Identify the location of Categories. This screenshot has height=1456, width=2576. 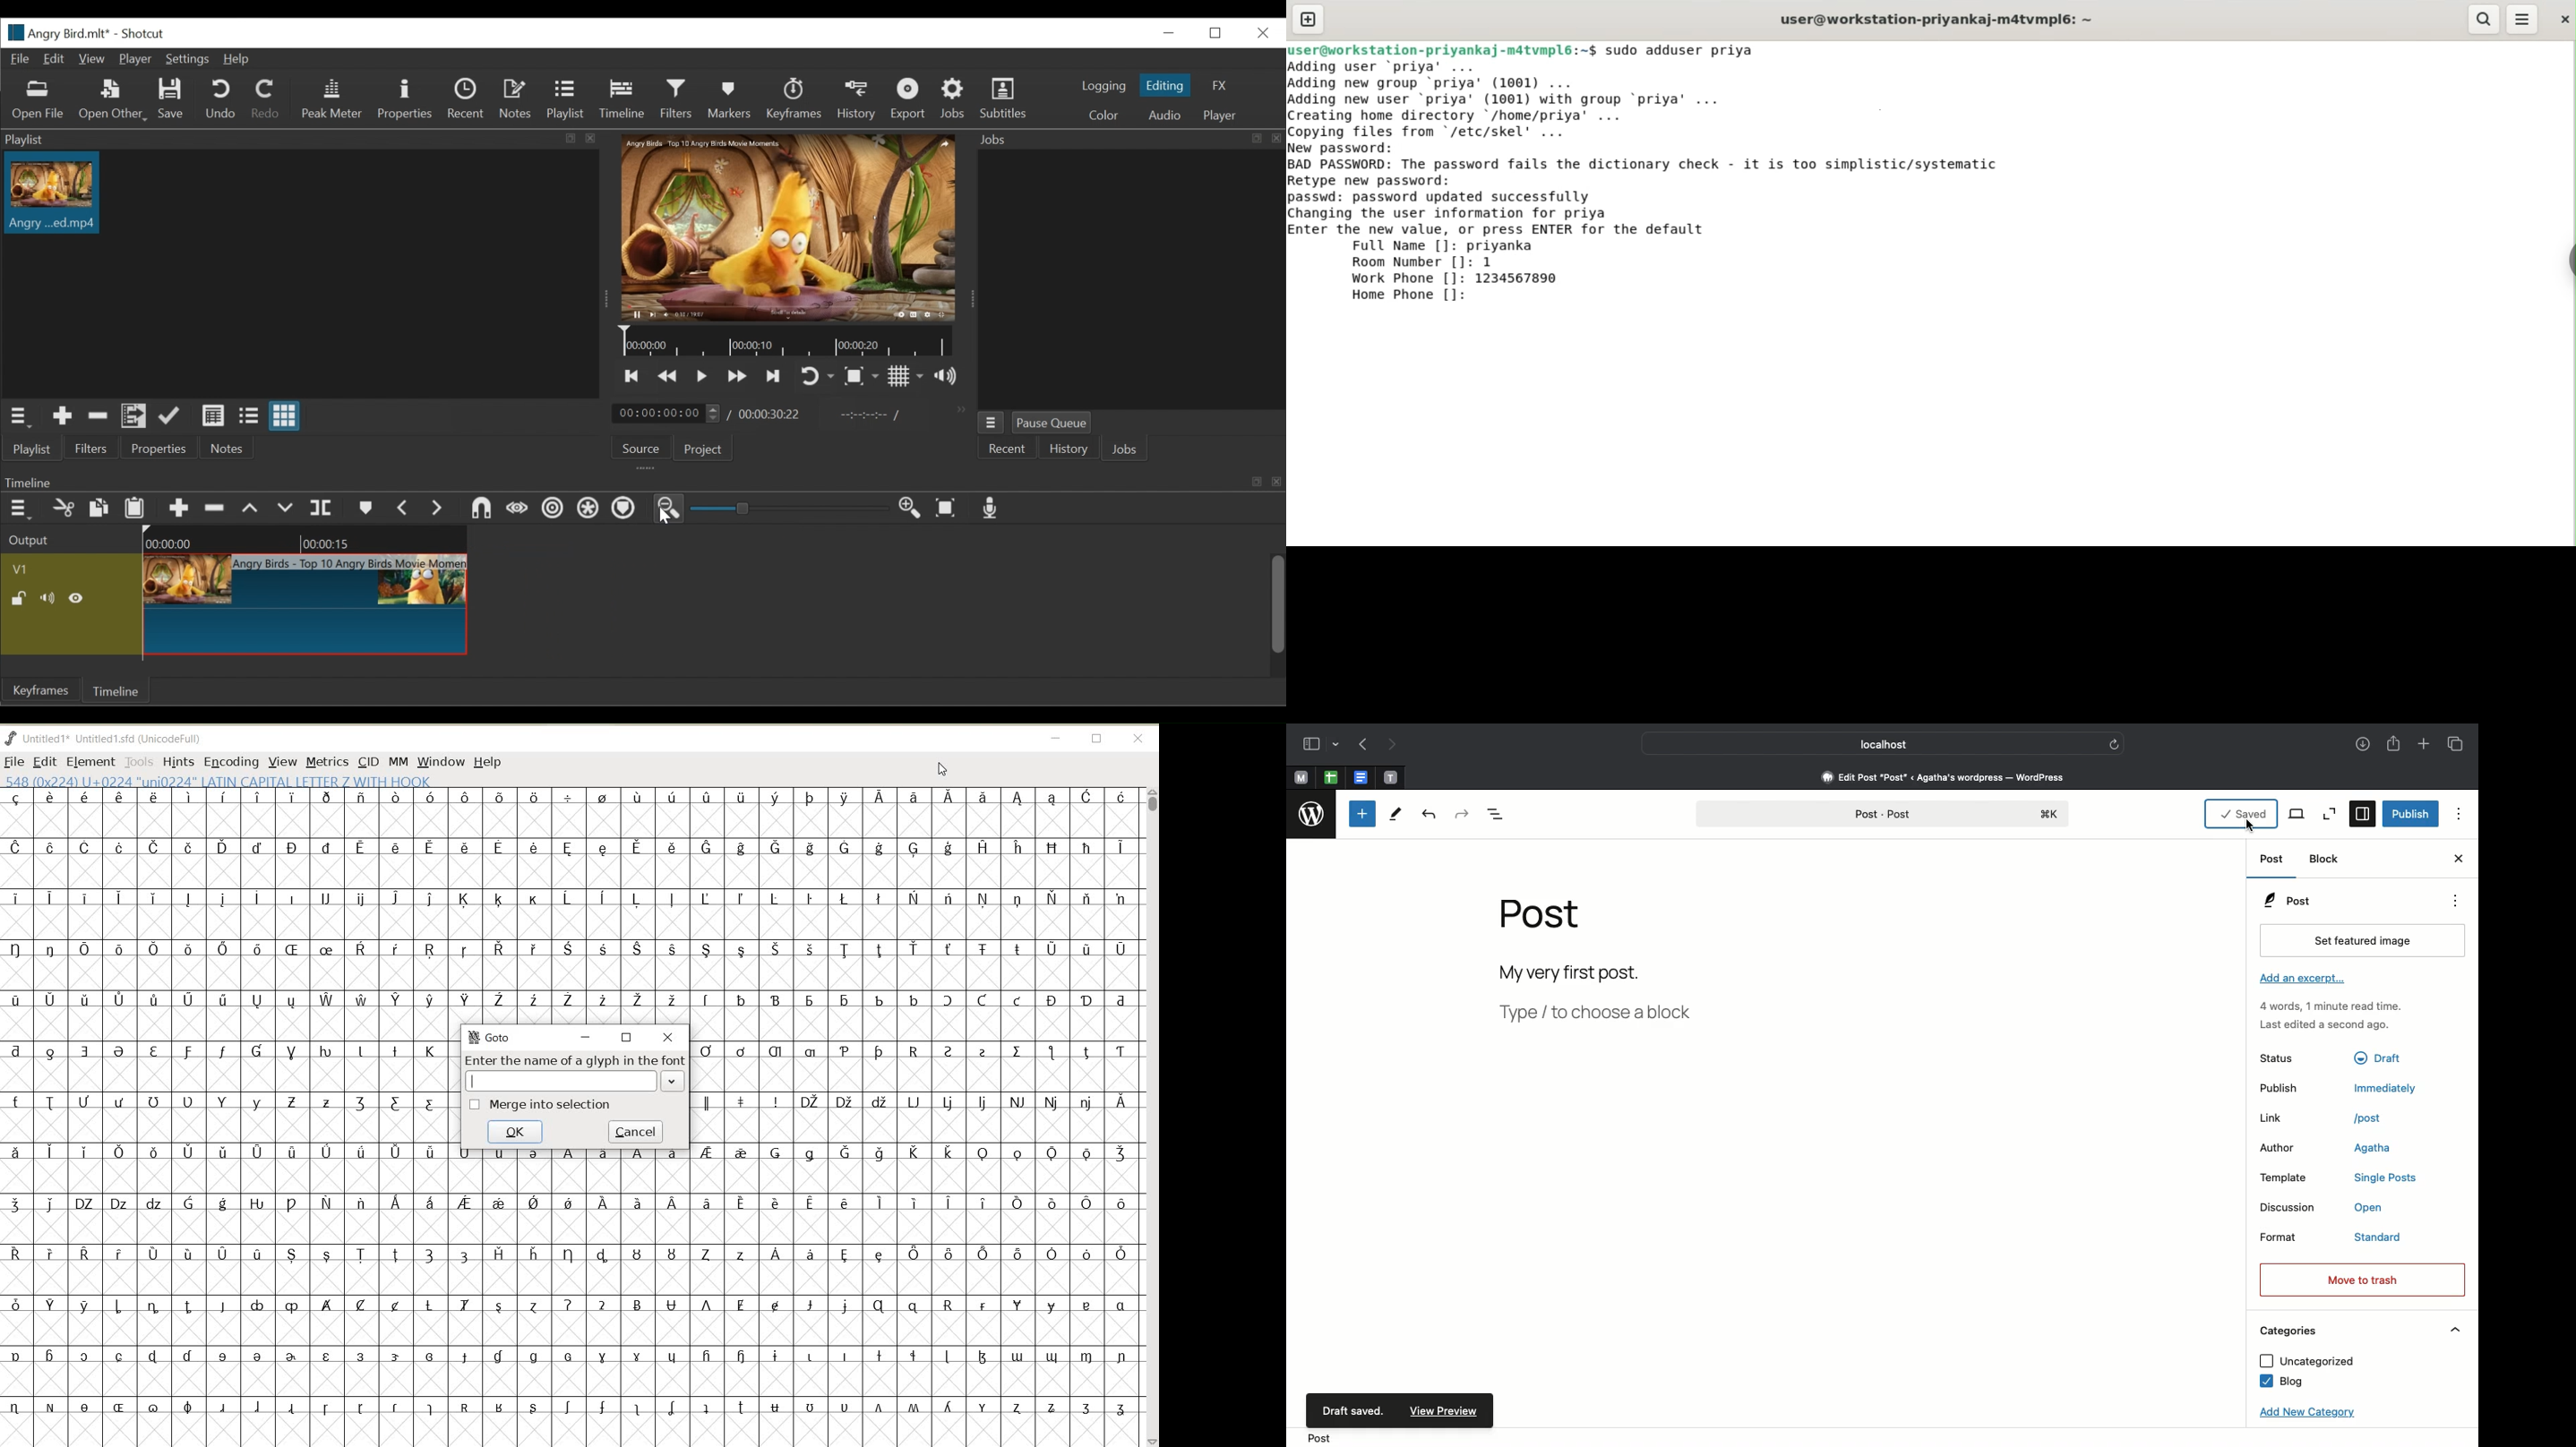
(2286, 1331).